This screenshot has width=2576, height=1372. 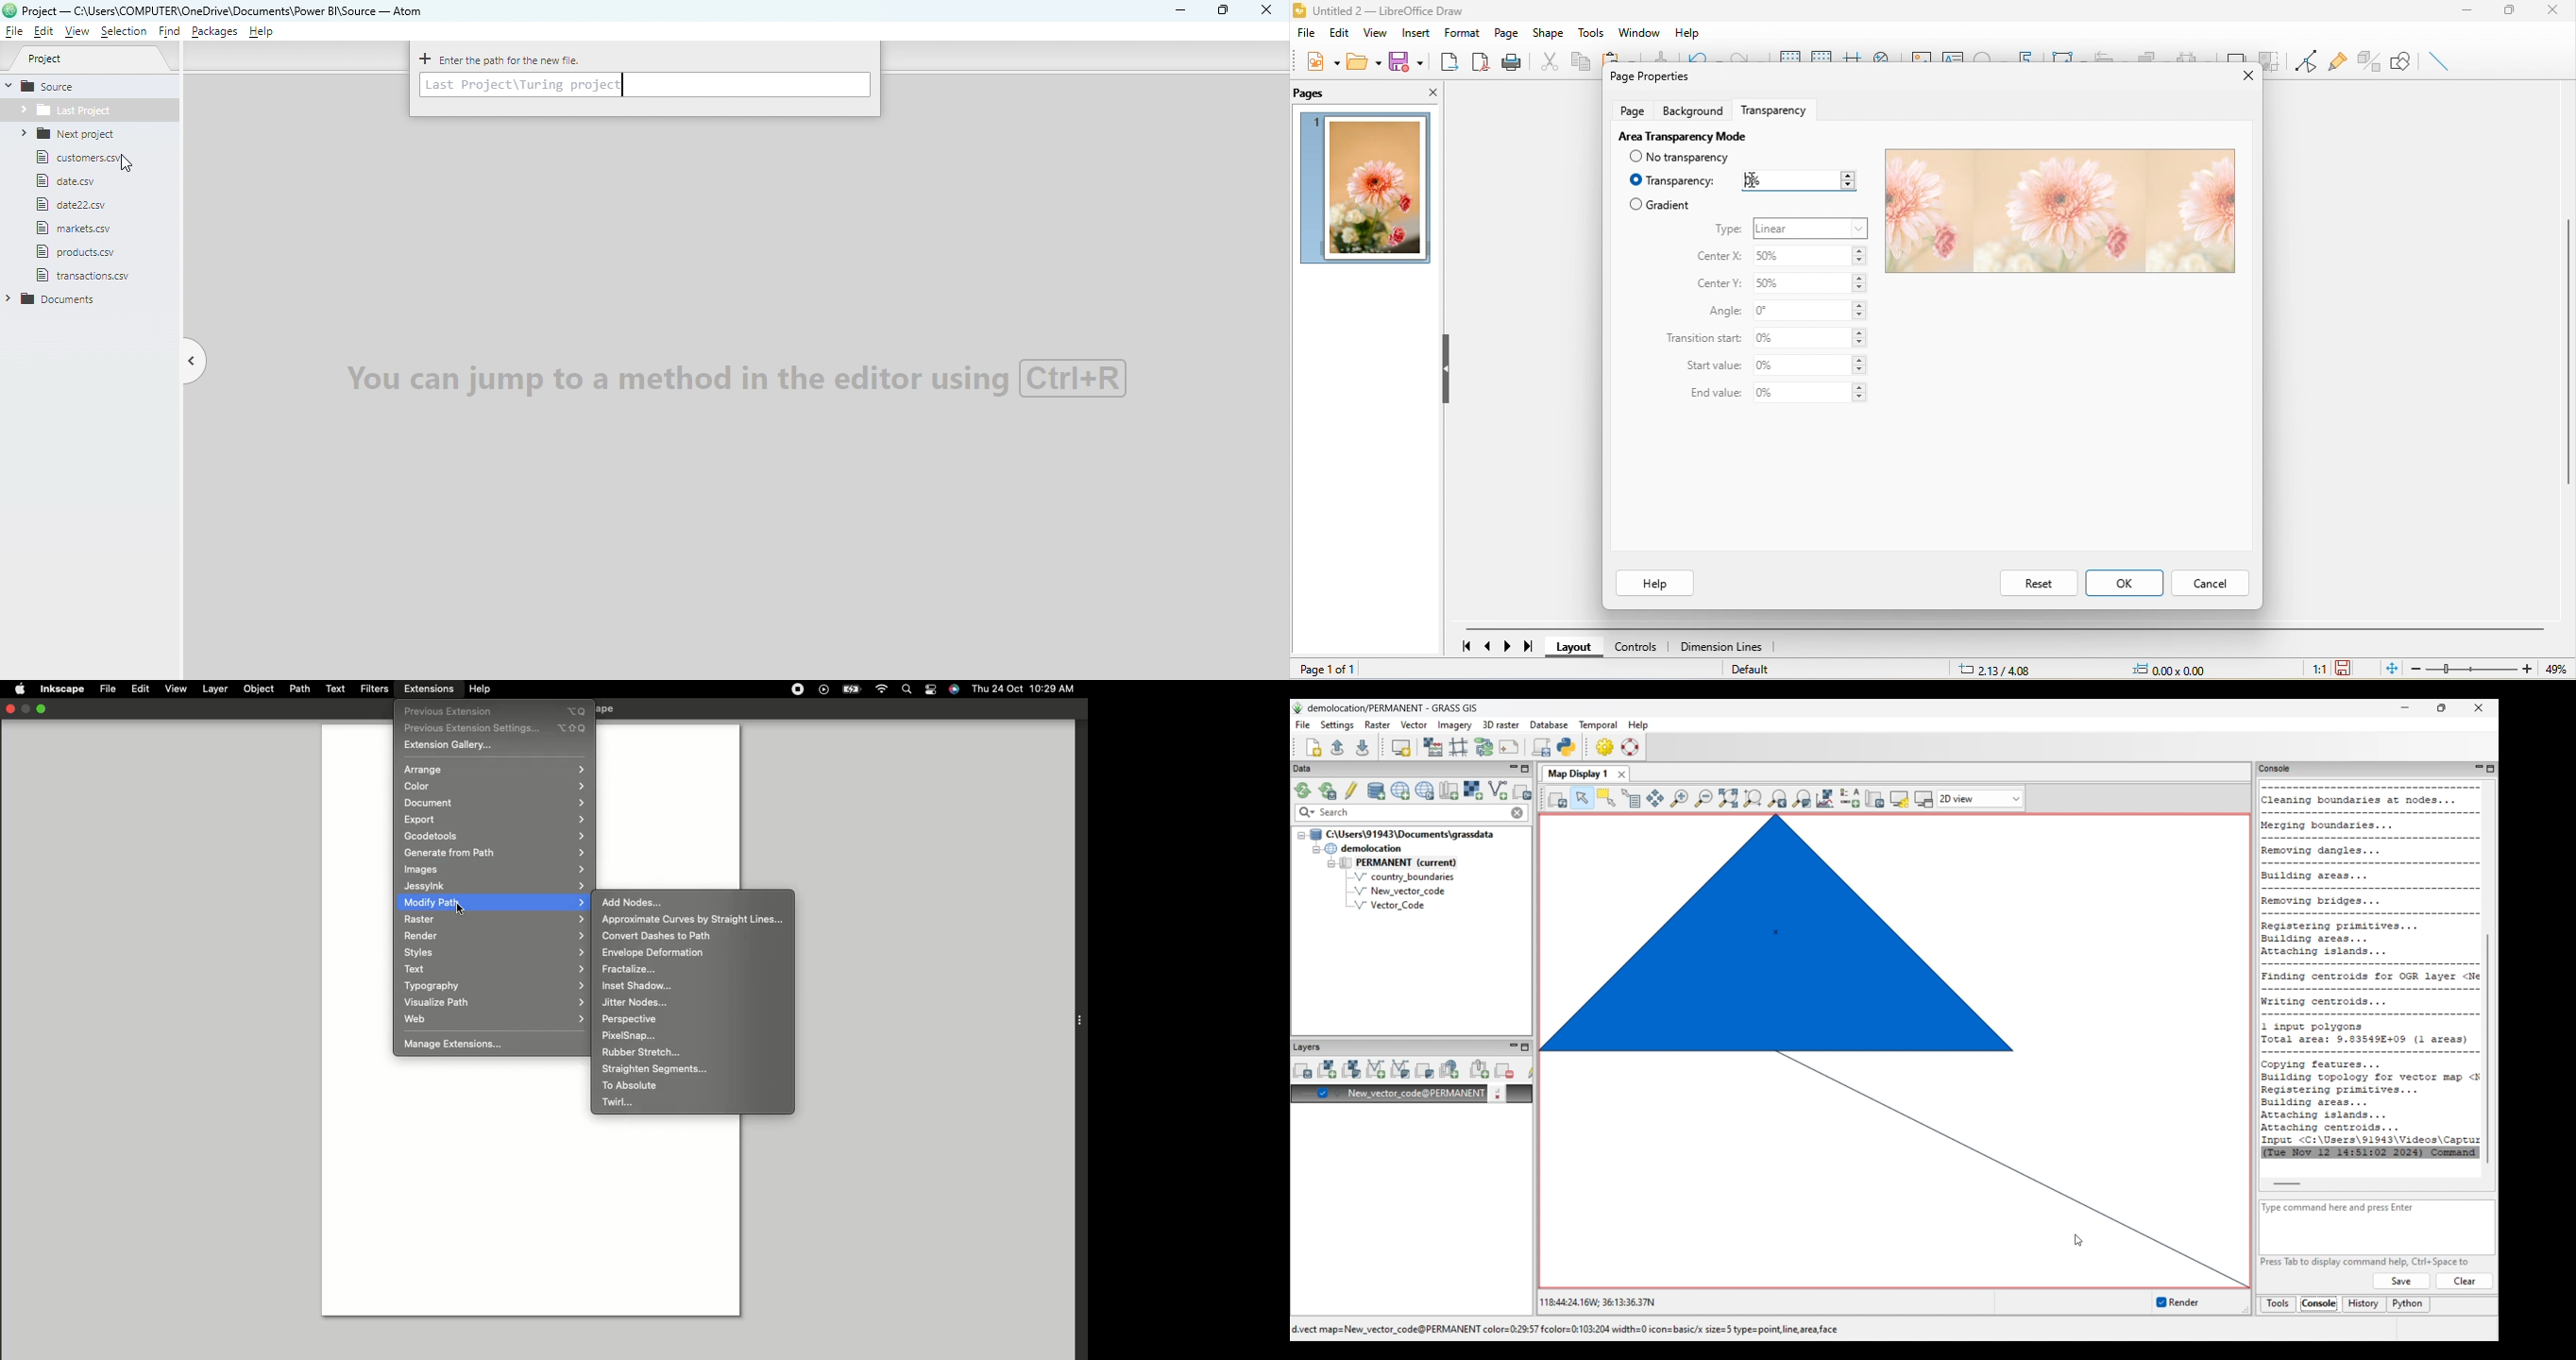 I want to click on Perpective, so click(x=636, y=1018).